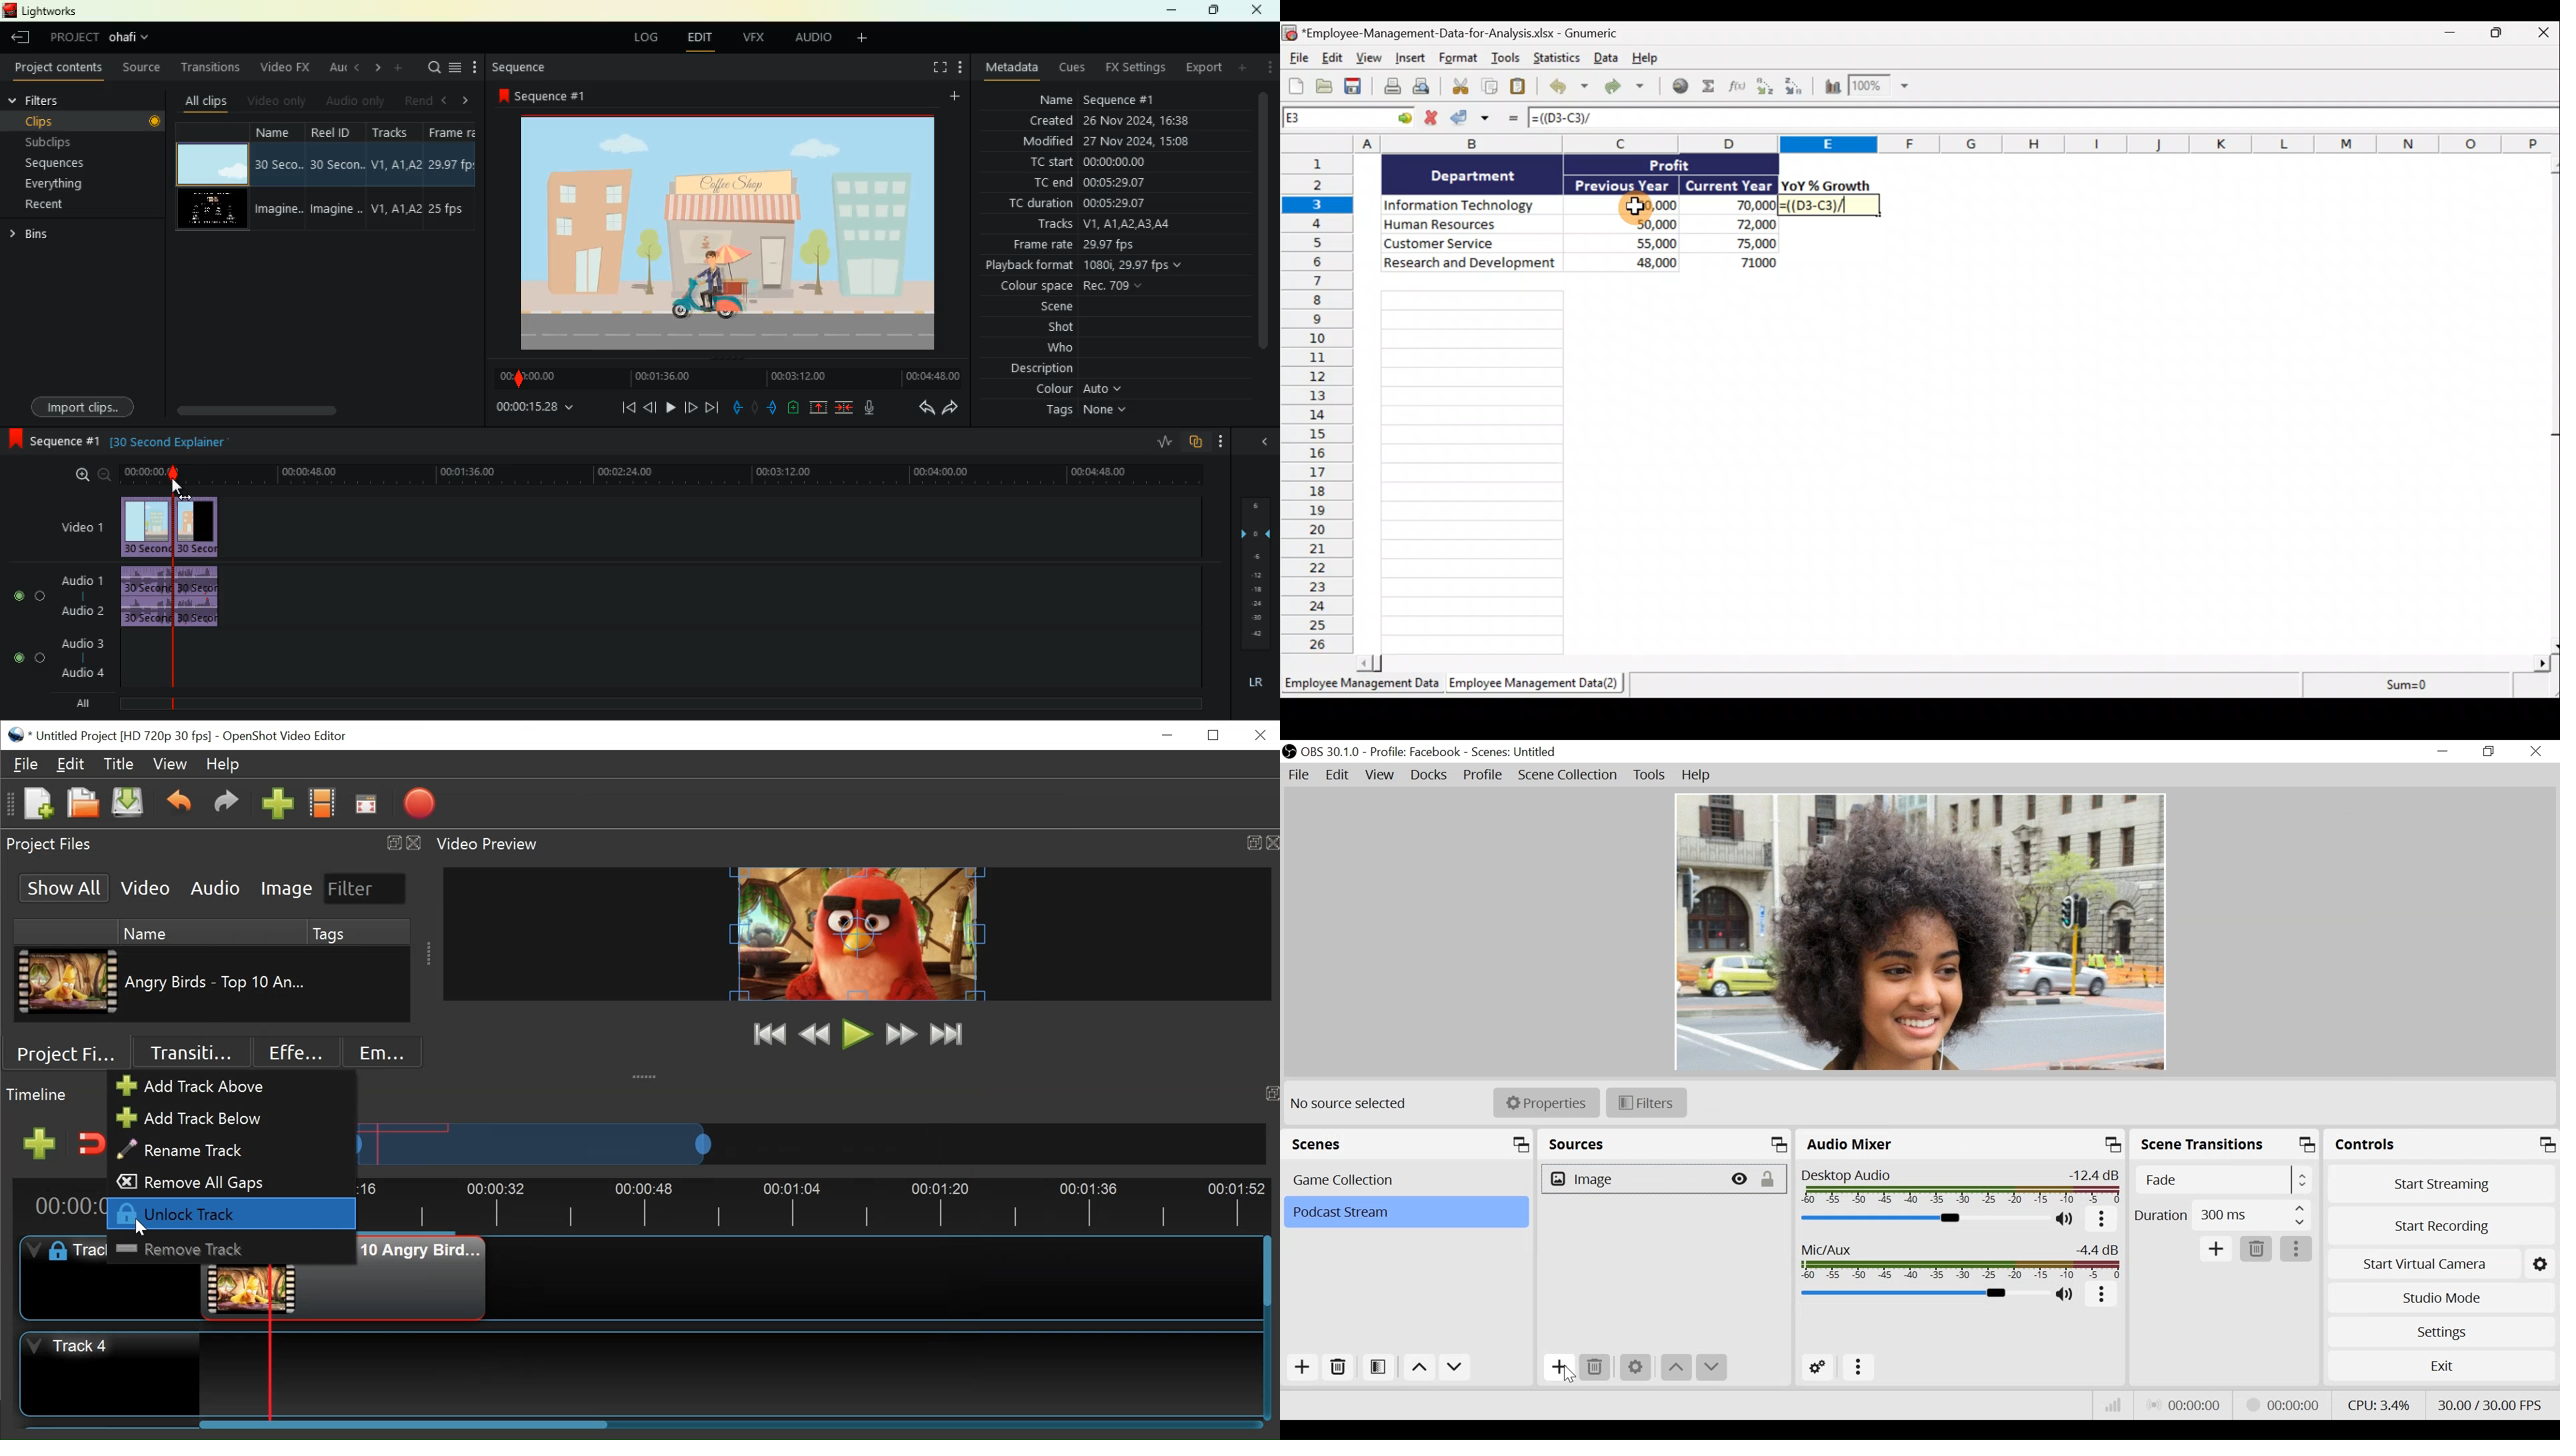 This screenshot has height=1456, width=2576. Describe the element at coordinates (1679, 87) in the screenshot. I see `Insert hyperlink` at that location.